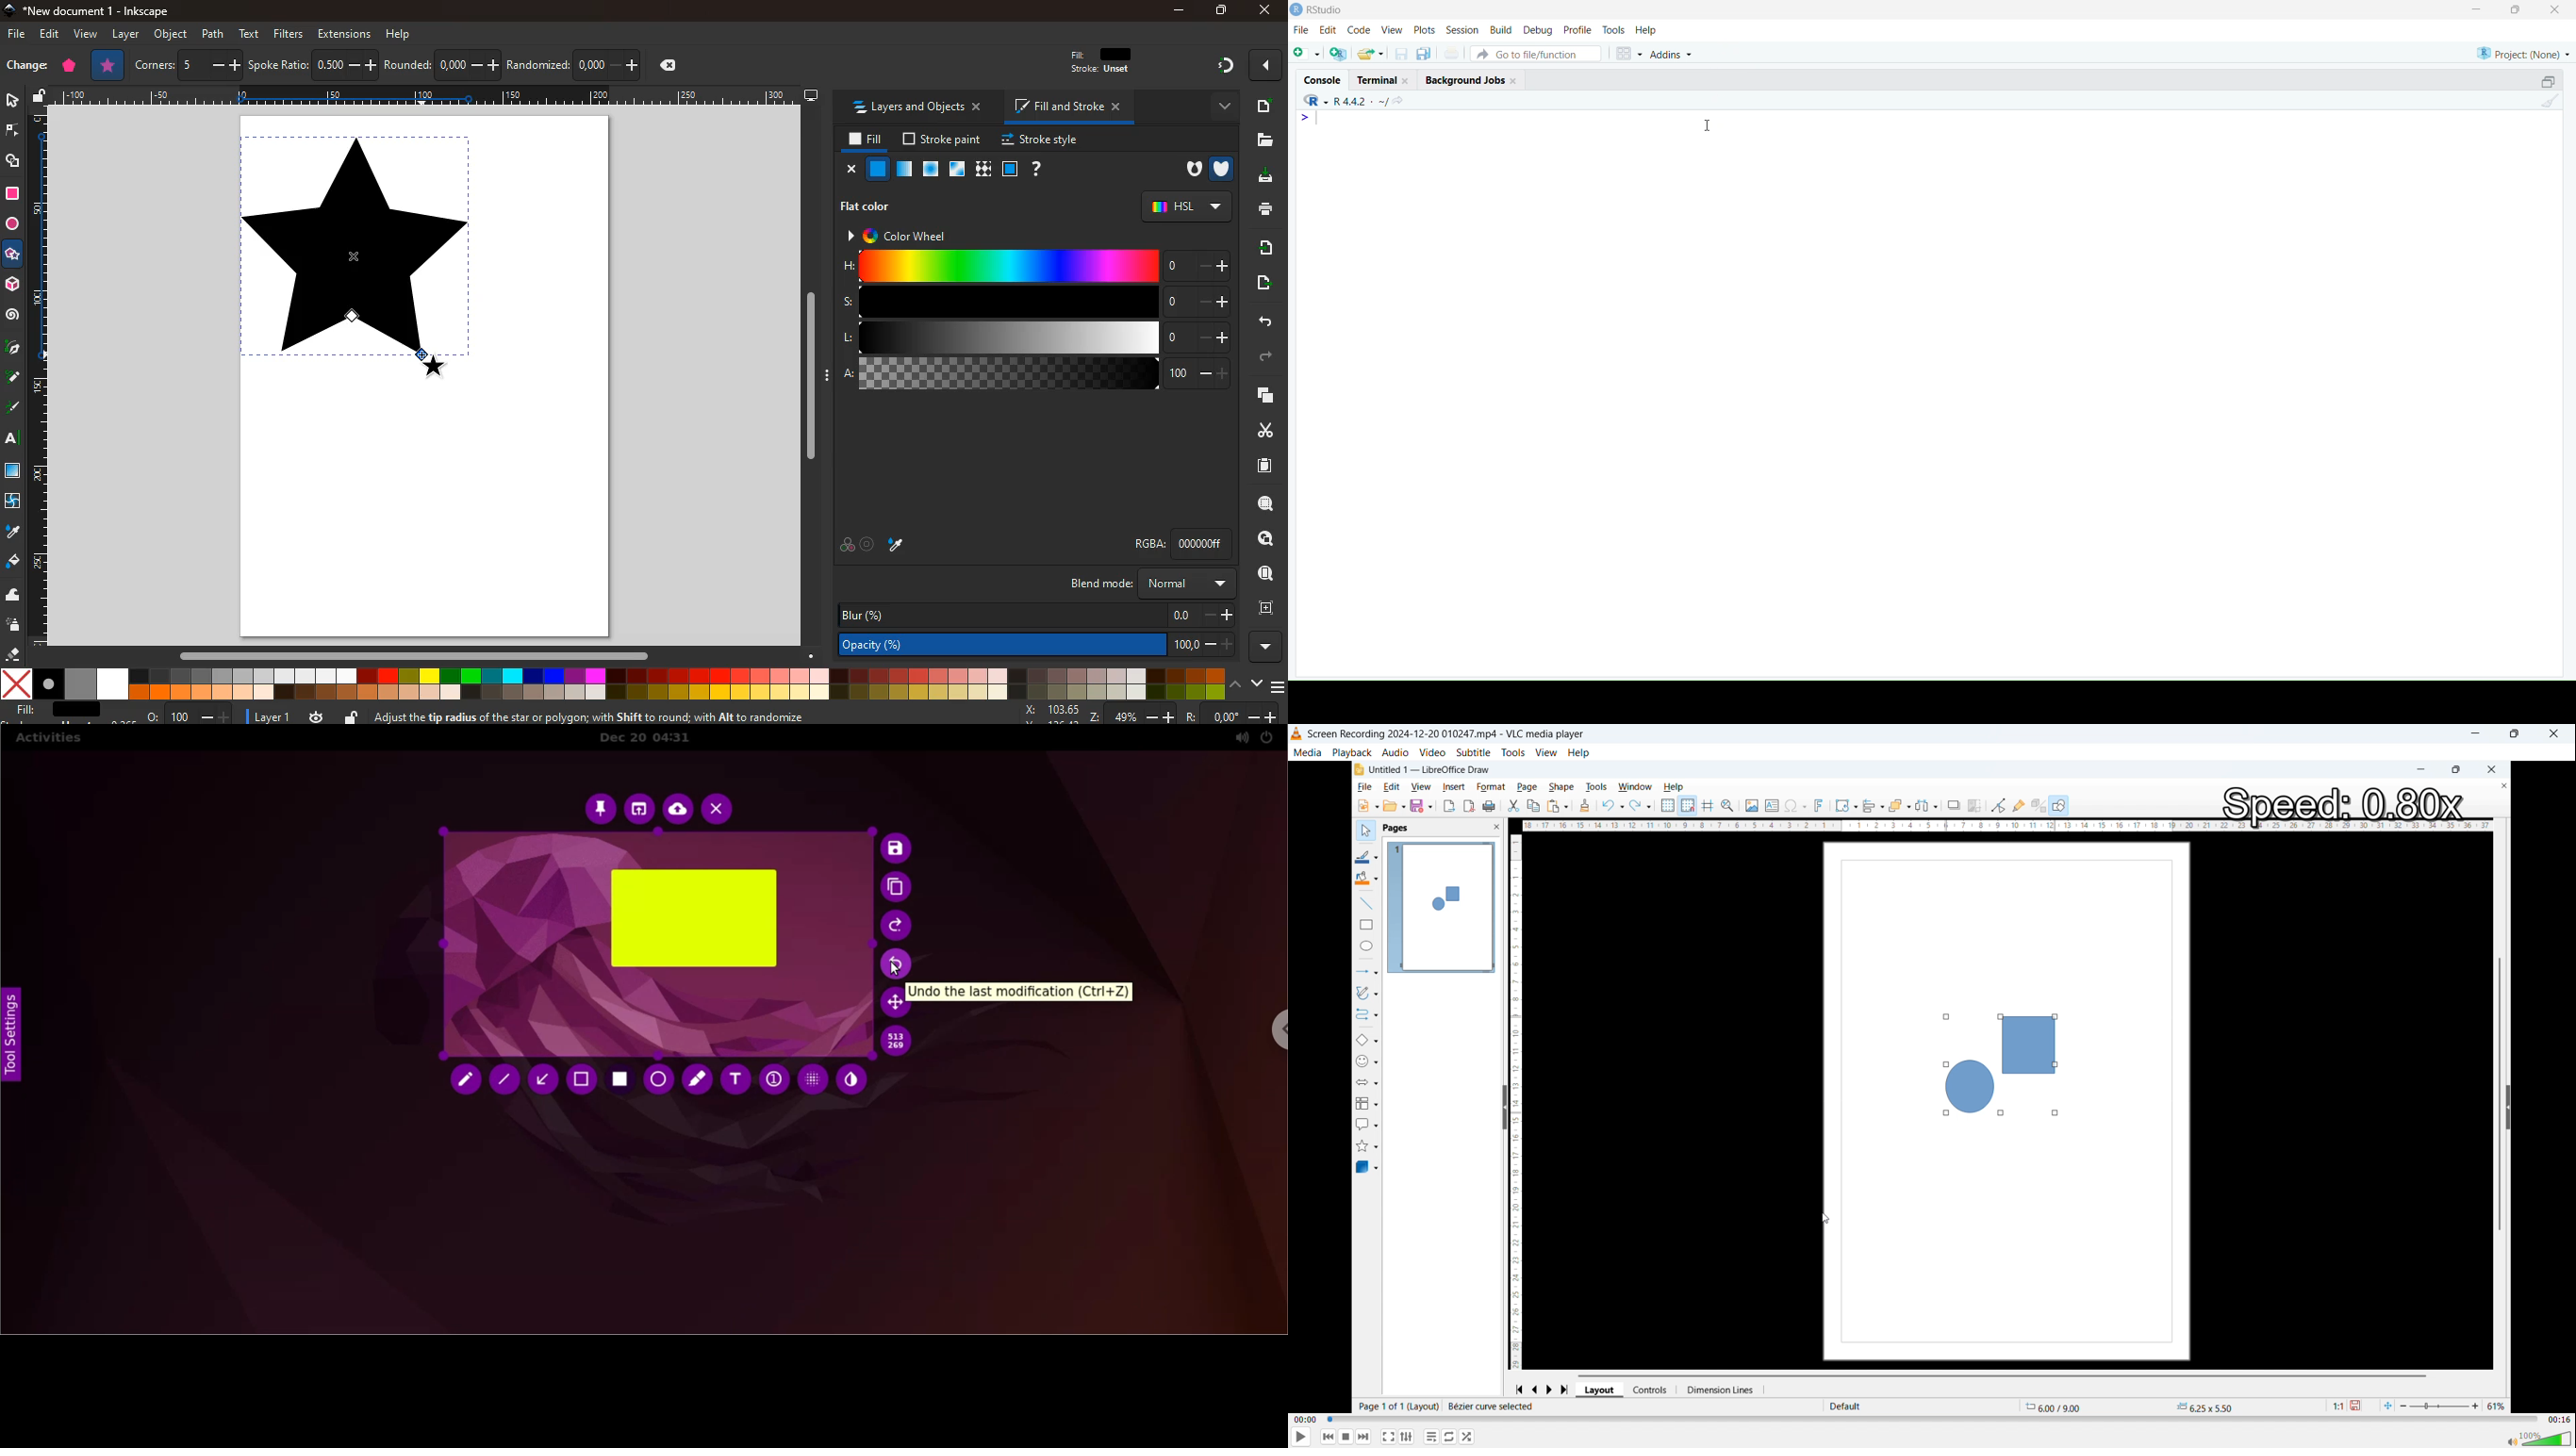 This screenshot has height=1456, width=2576. What do you see at coordinates (1473, 752) in the screenshot?
I see `Subtitle ` at bounding box center [1473, 752].